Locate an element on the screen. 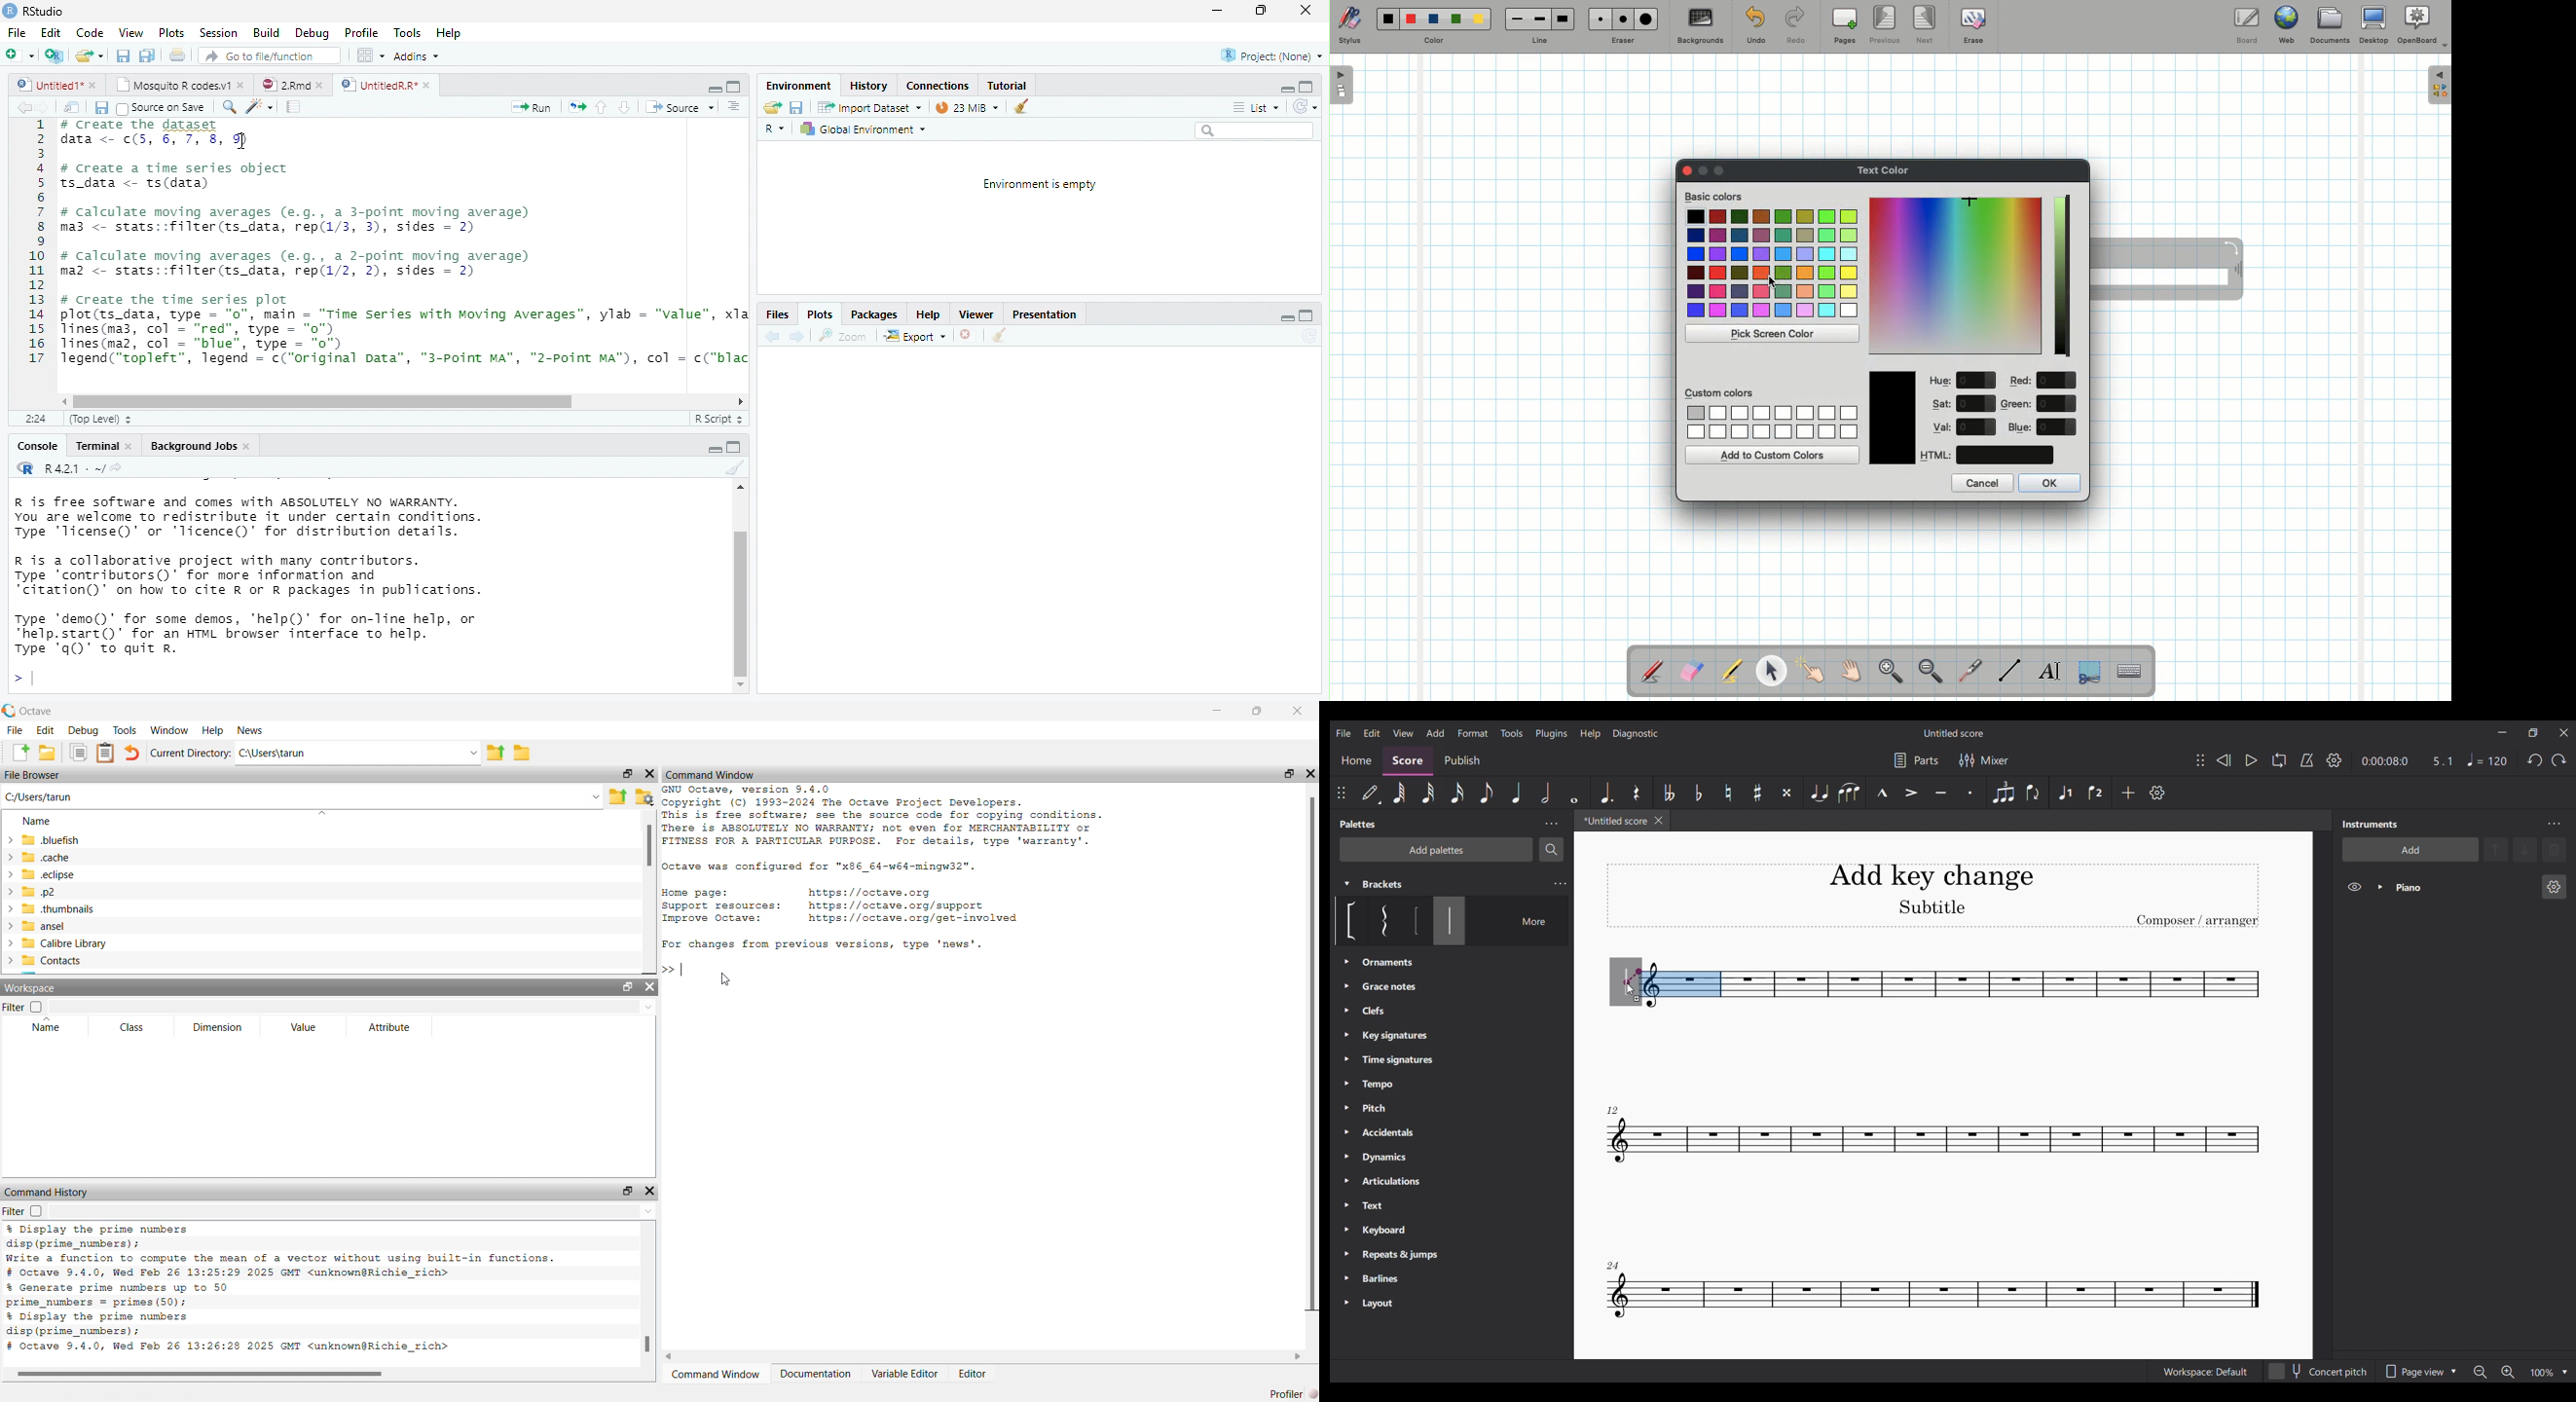 The width and height of the screenshot is (2576, 1428). Project: (None) is located at coordinates (1272, 56).